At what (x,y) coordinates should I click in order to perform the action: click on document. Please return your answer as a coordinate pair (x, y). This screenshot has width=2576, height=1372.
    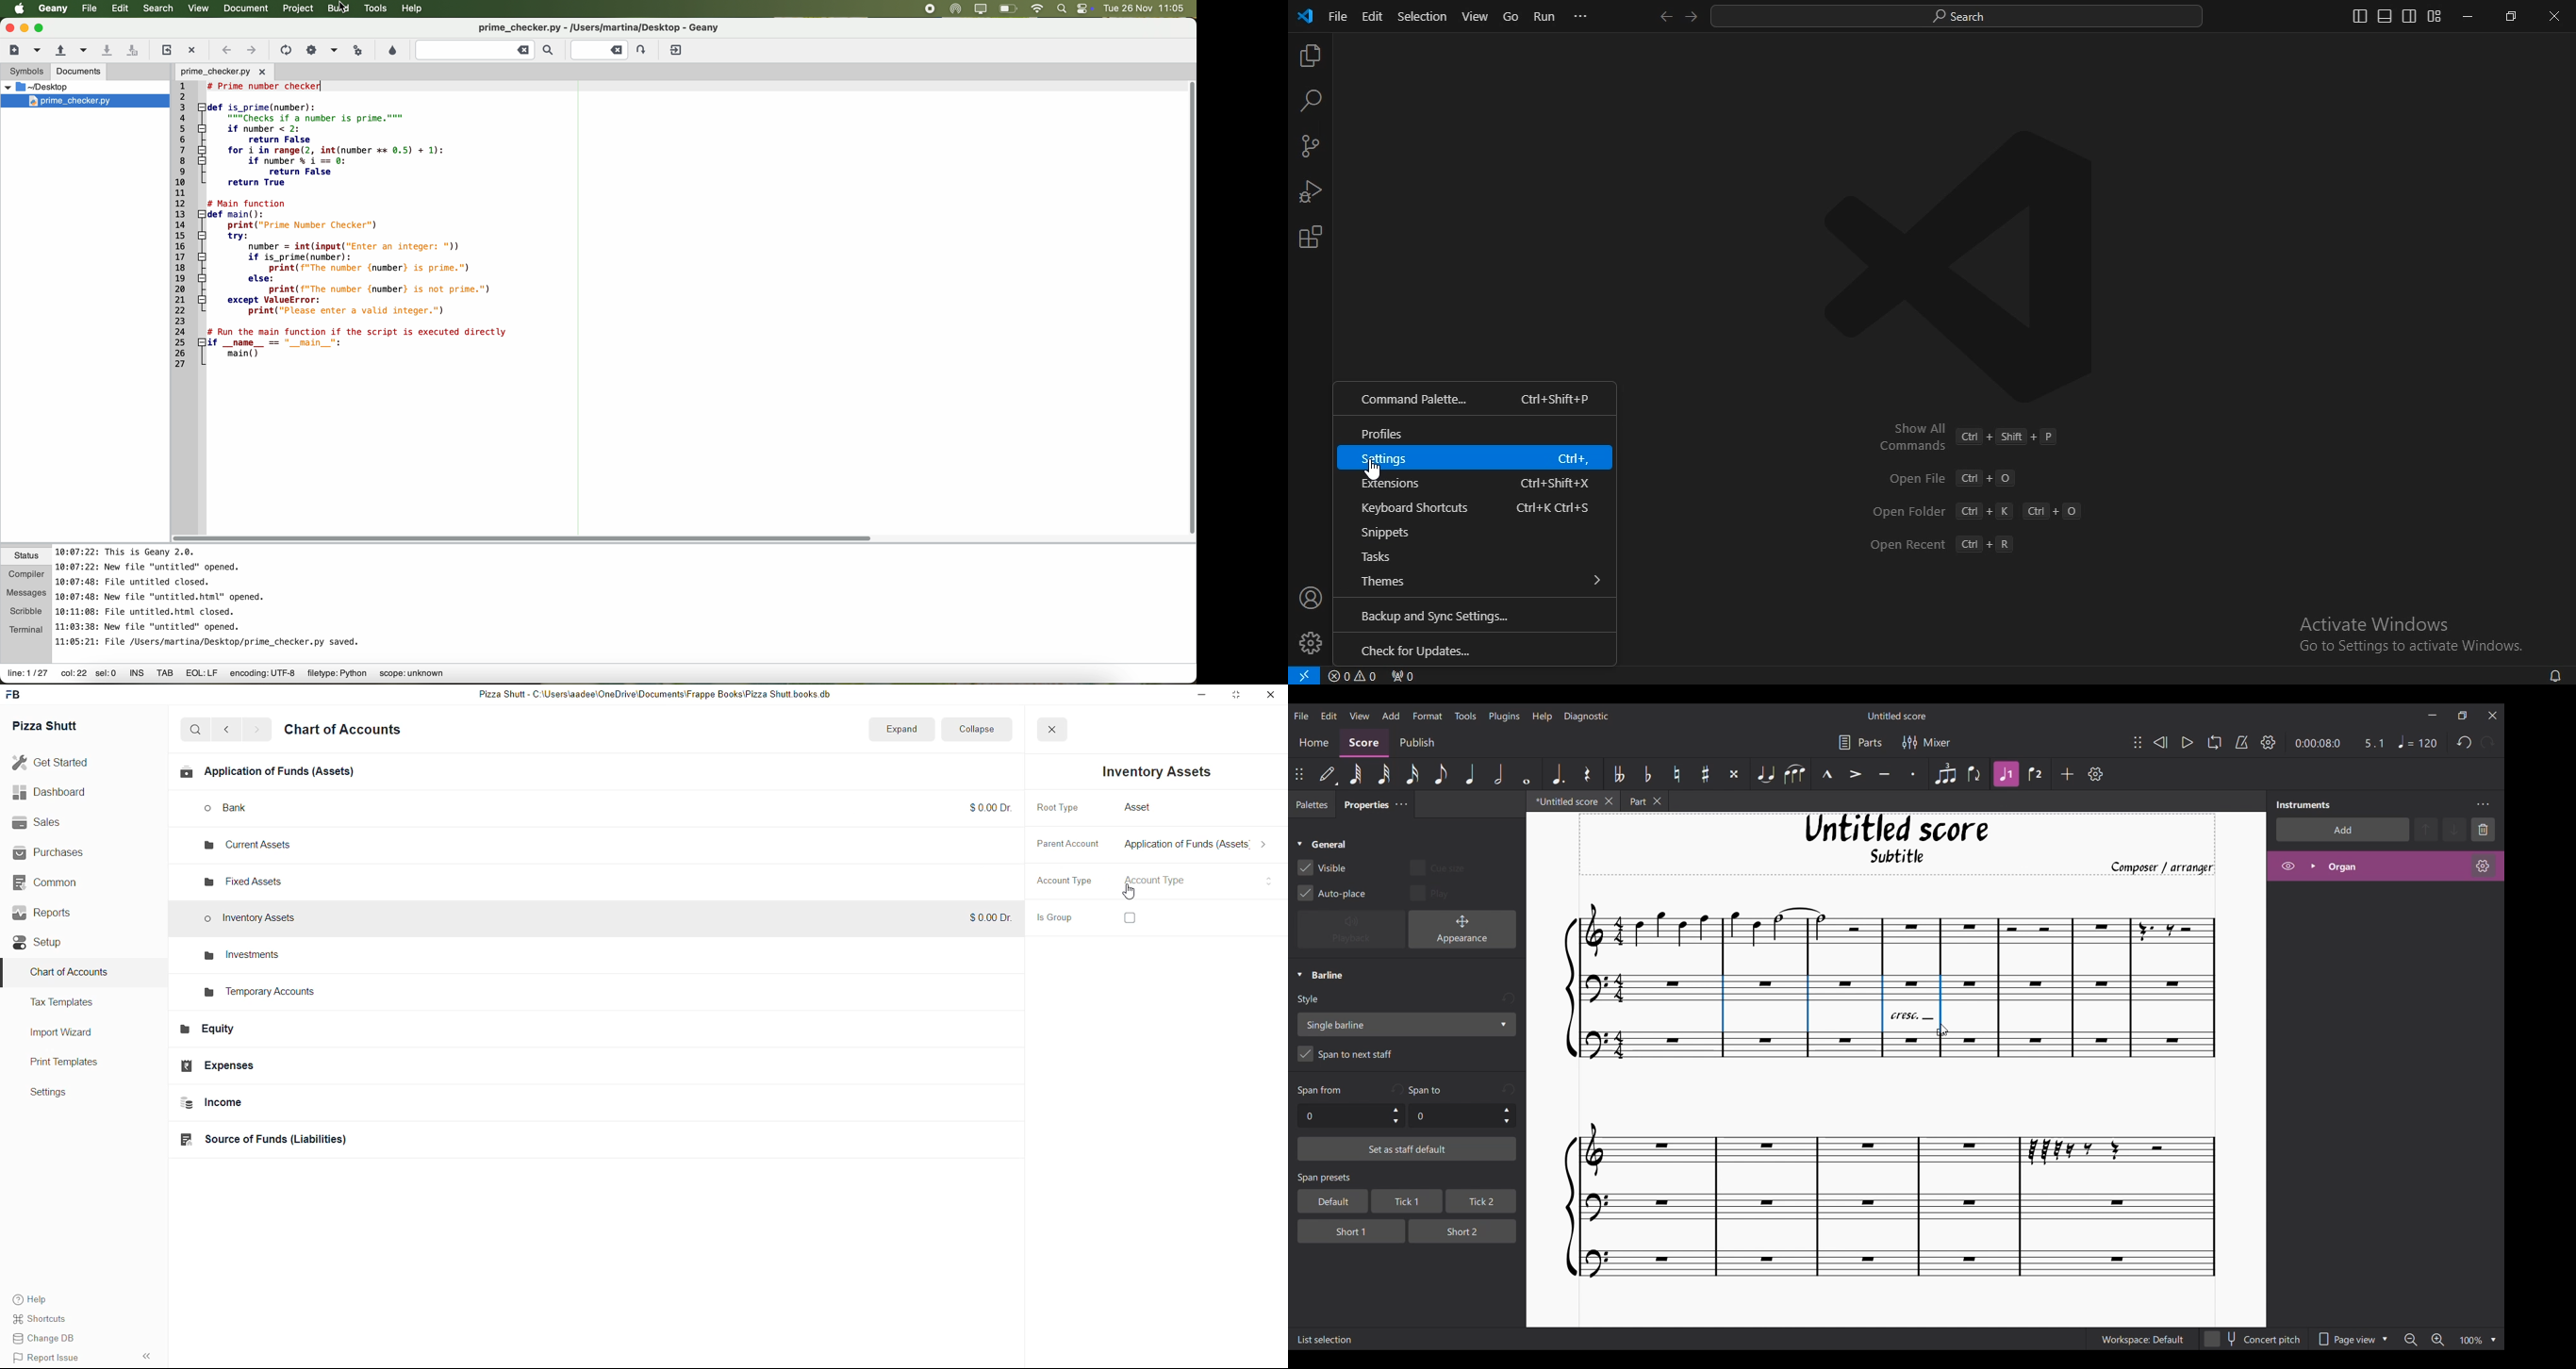
    Looking at the image, I should click on (249, 9).